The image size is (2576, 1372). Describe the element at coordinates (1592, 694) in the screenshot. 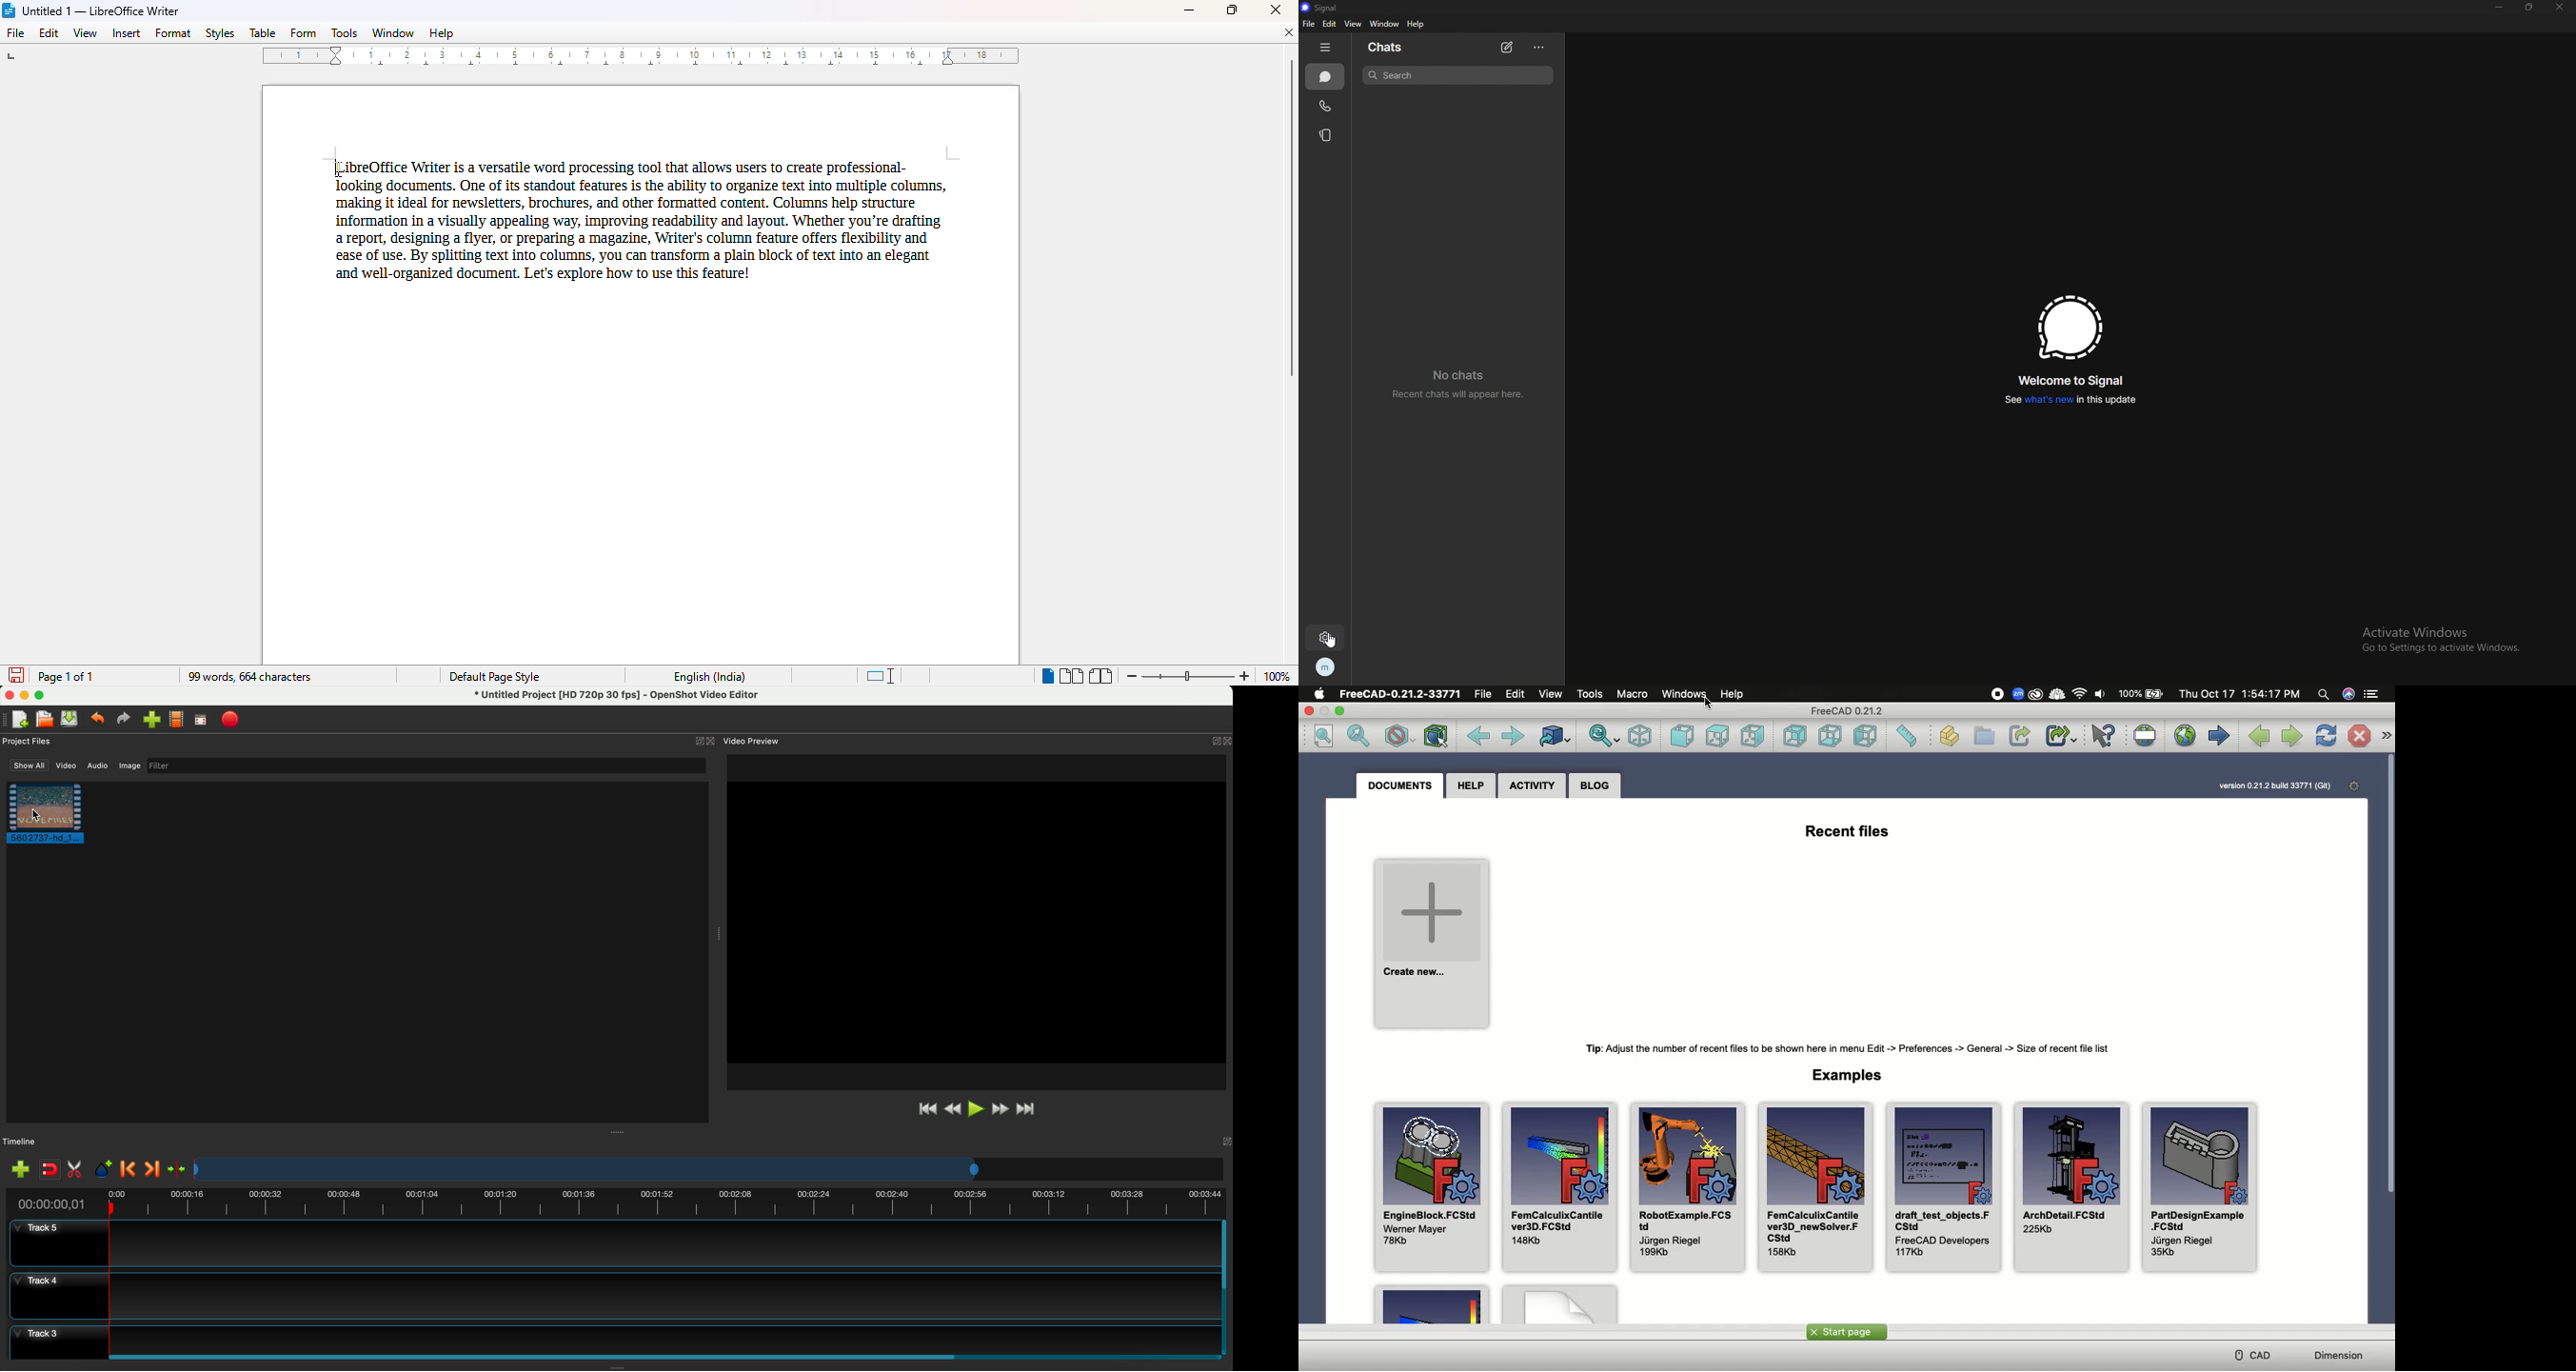

I see `Tools` at that location.